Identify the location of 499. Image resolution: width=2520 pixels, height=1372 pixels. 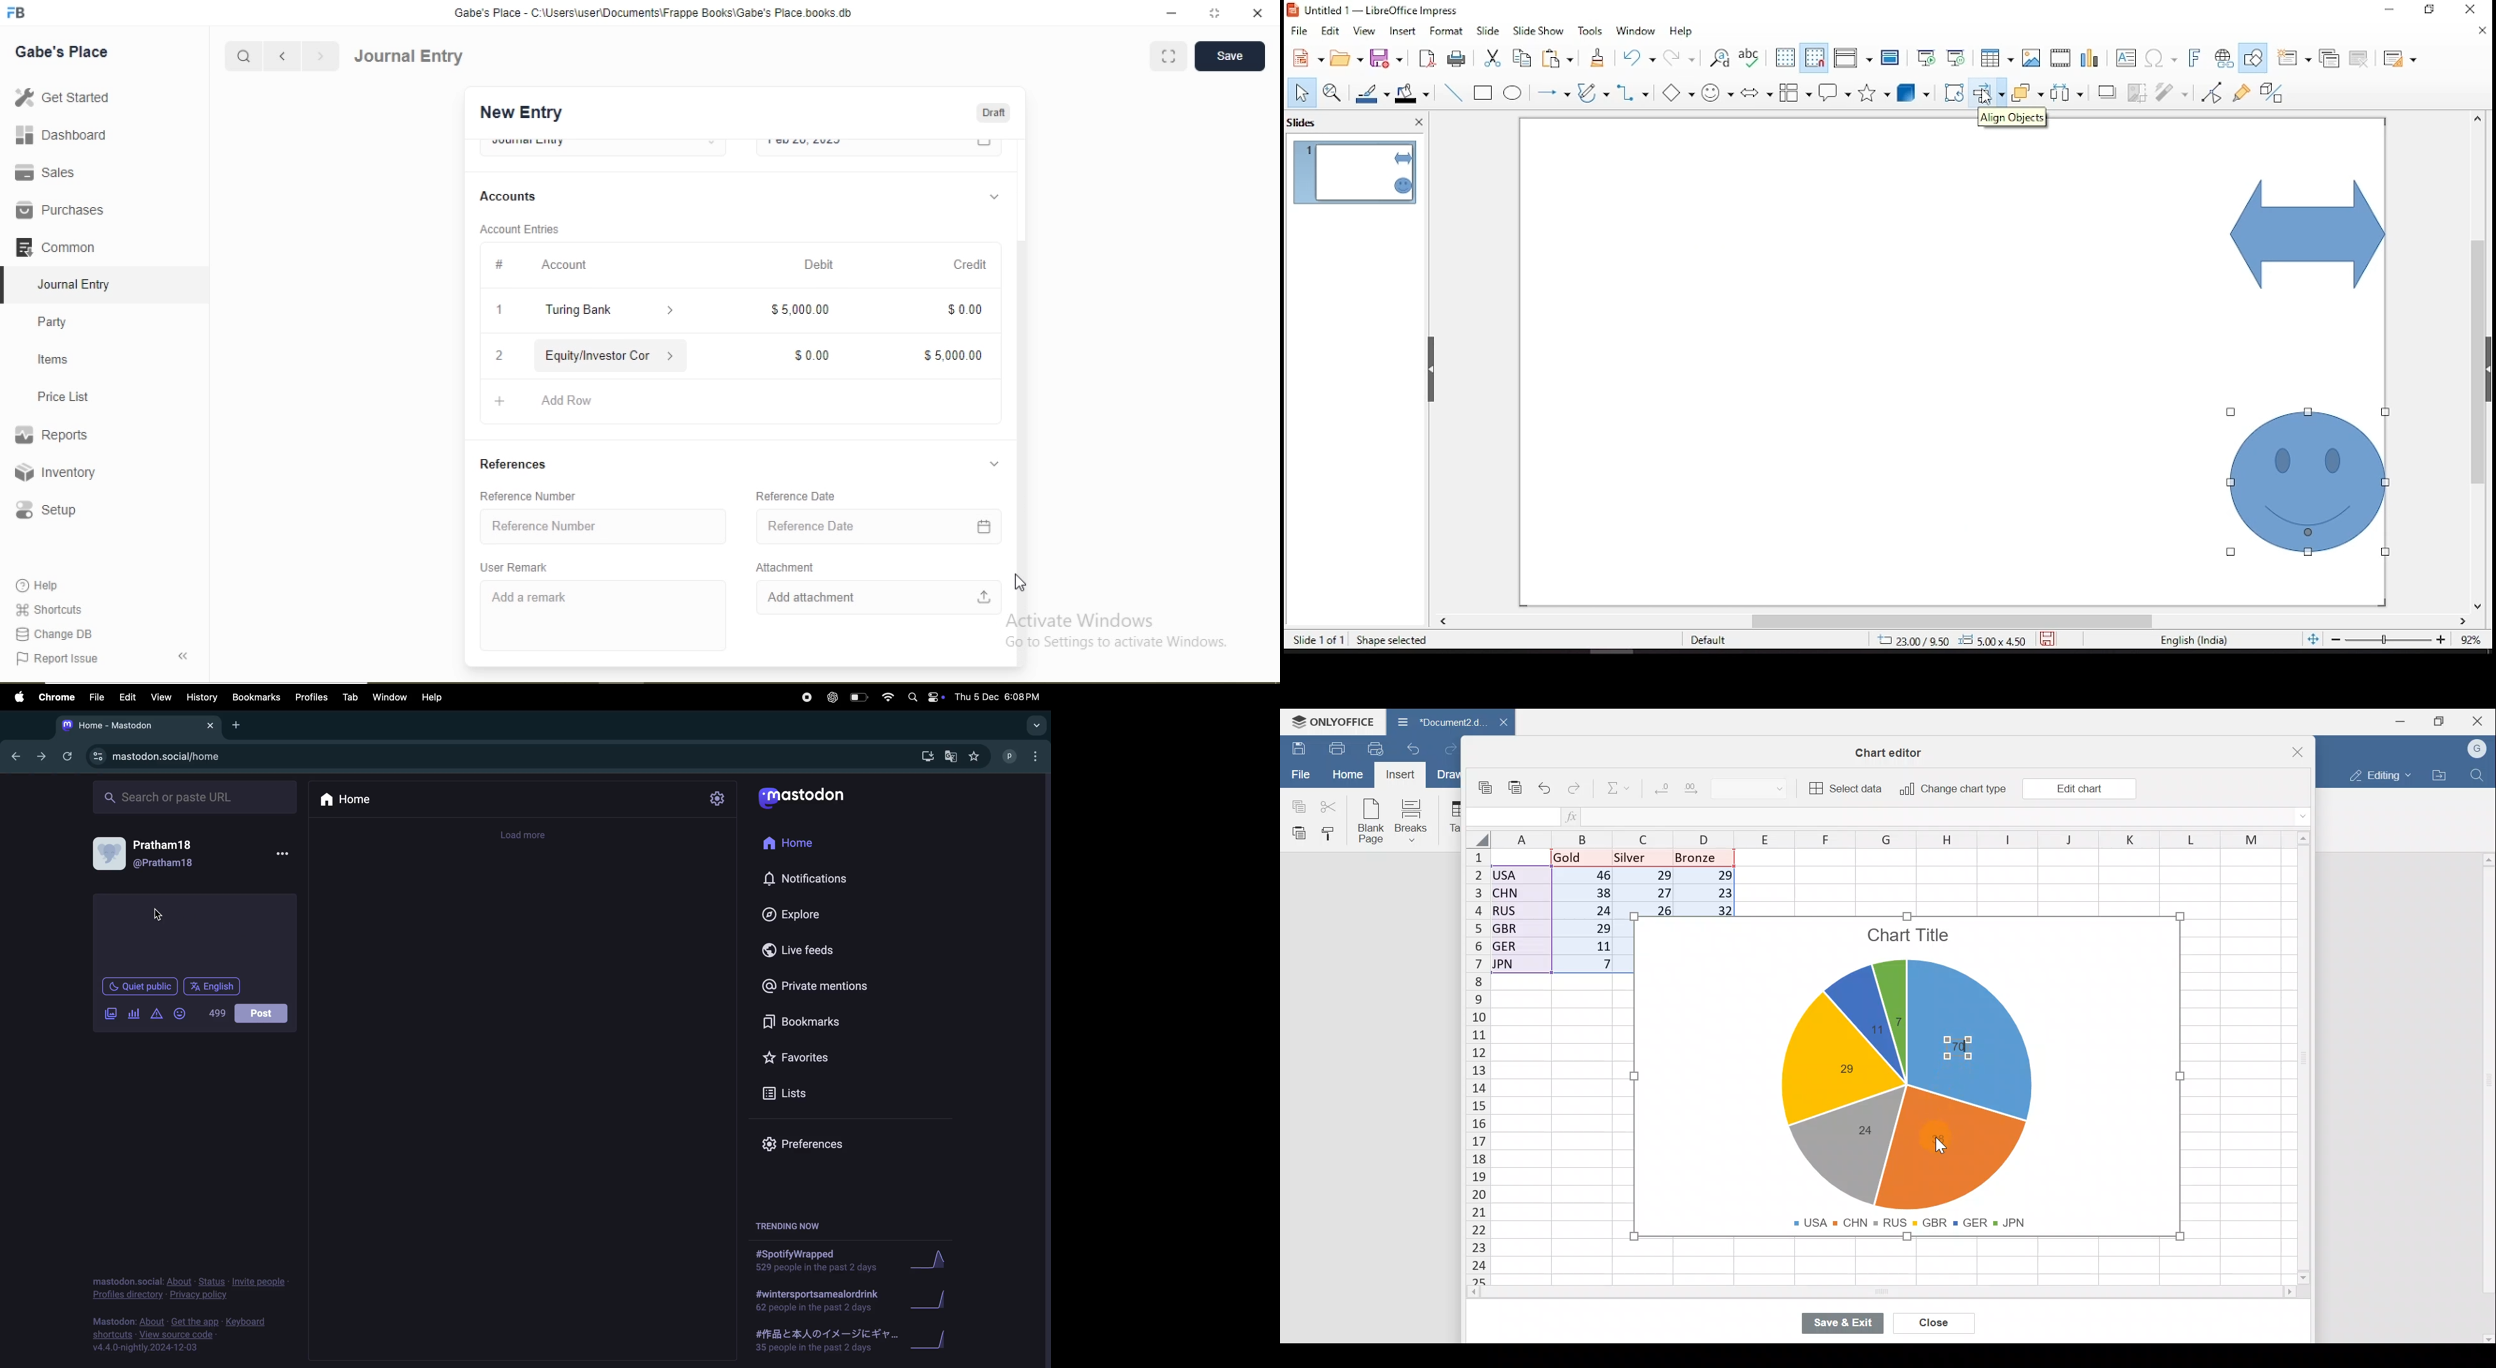
(219, 1012).